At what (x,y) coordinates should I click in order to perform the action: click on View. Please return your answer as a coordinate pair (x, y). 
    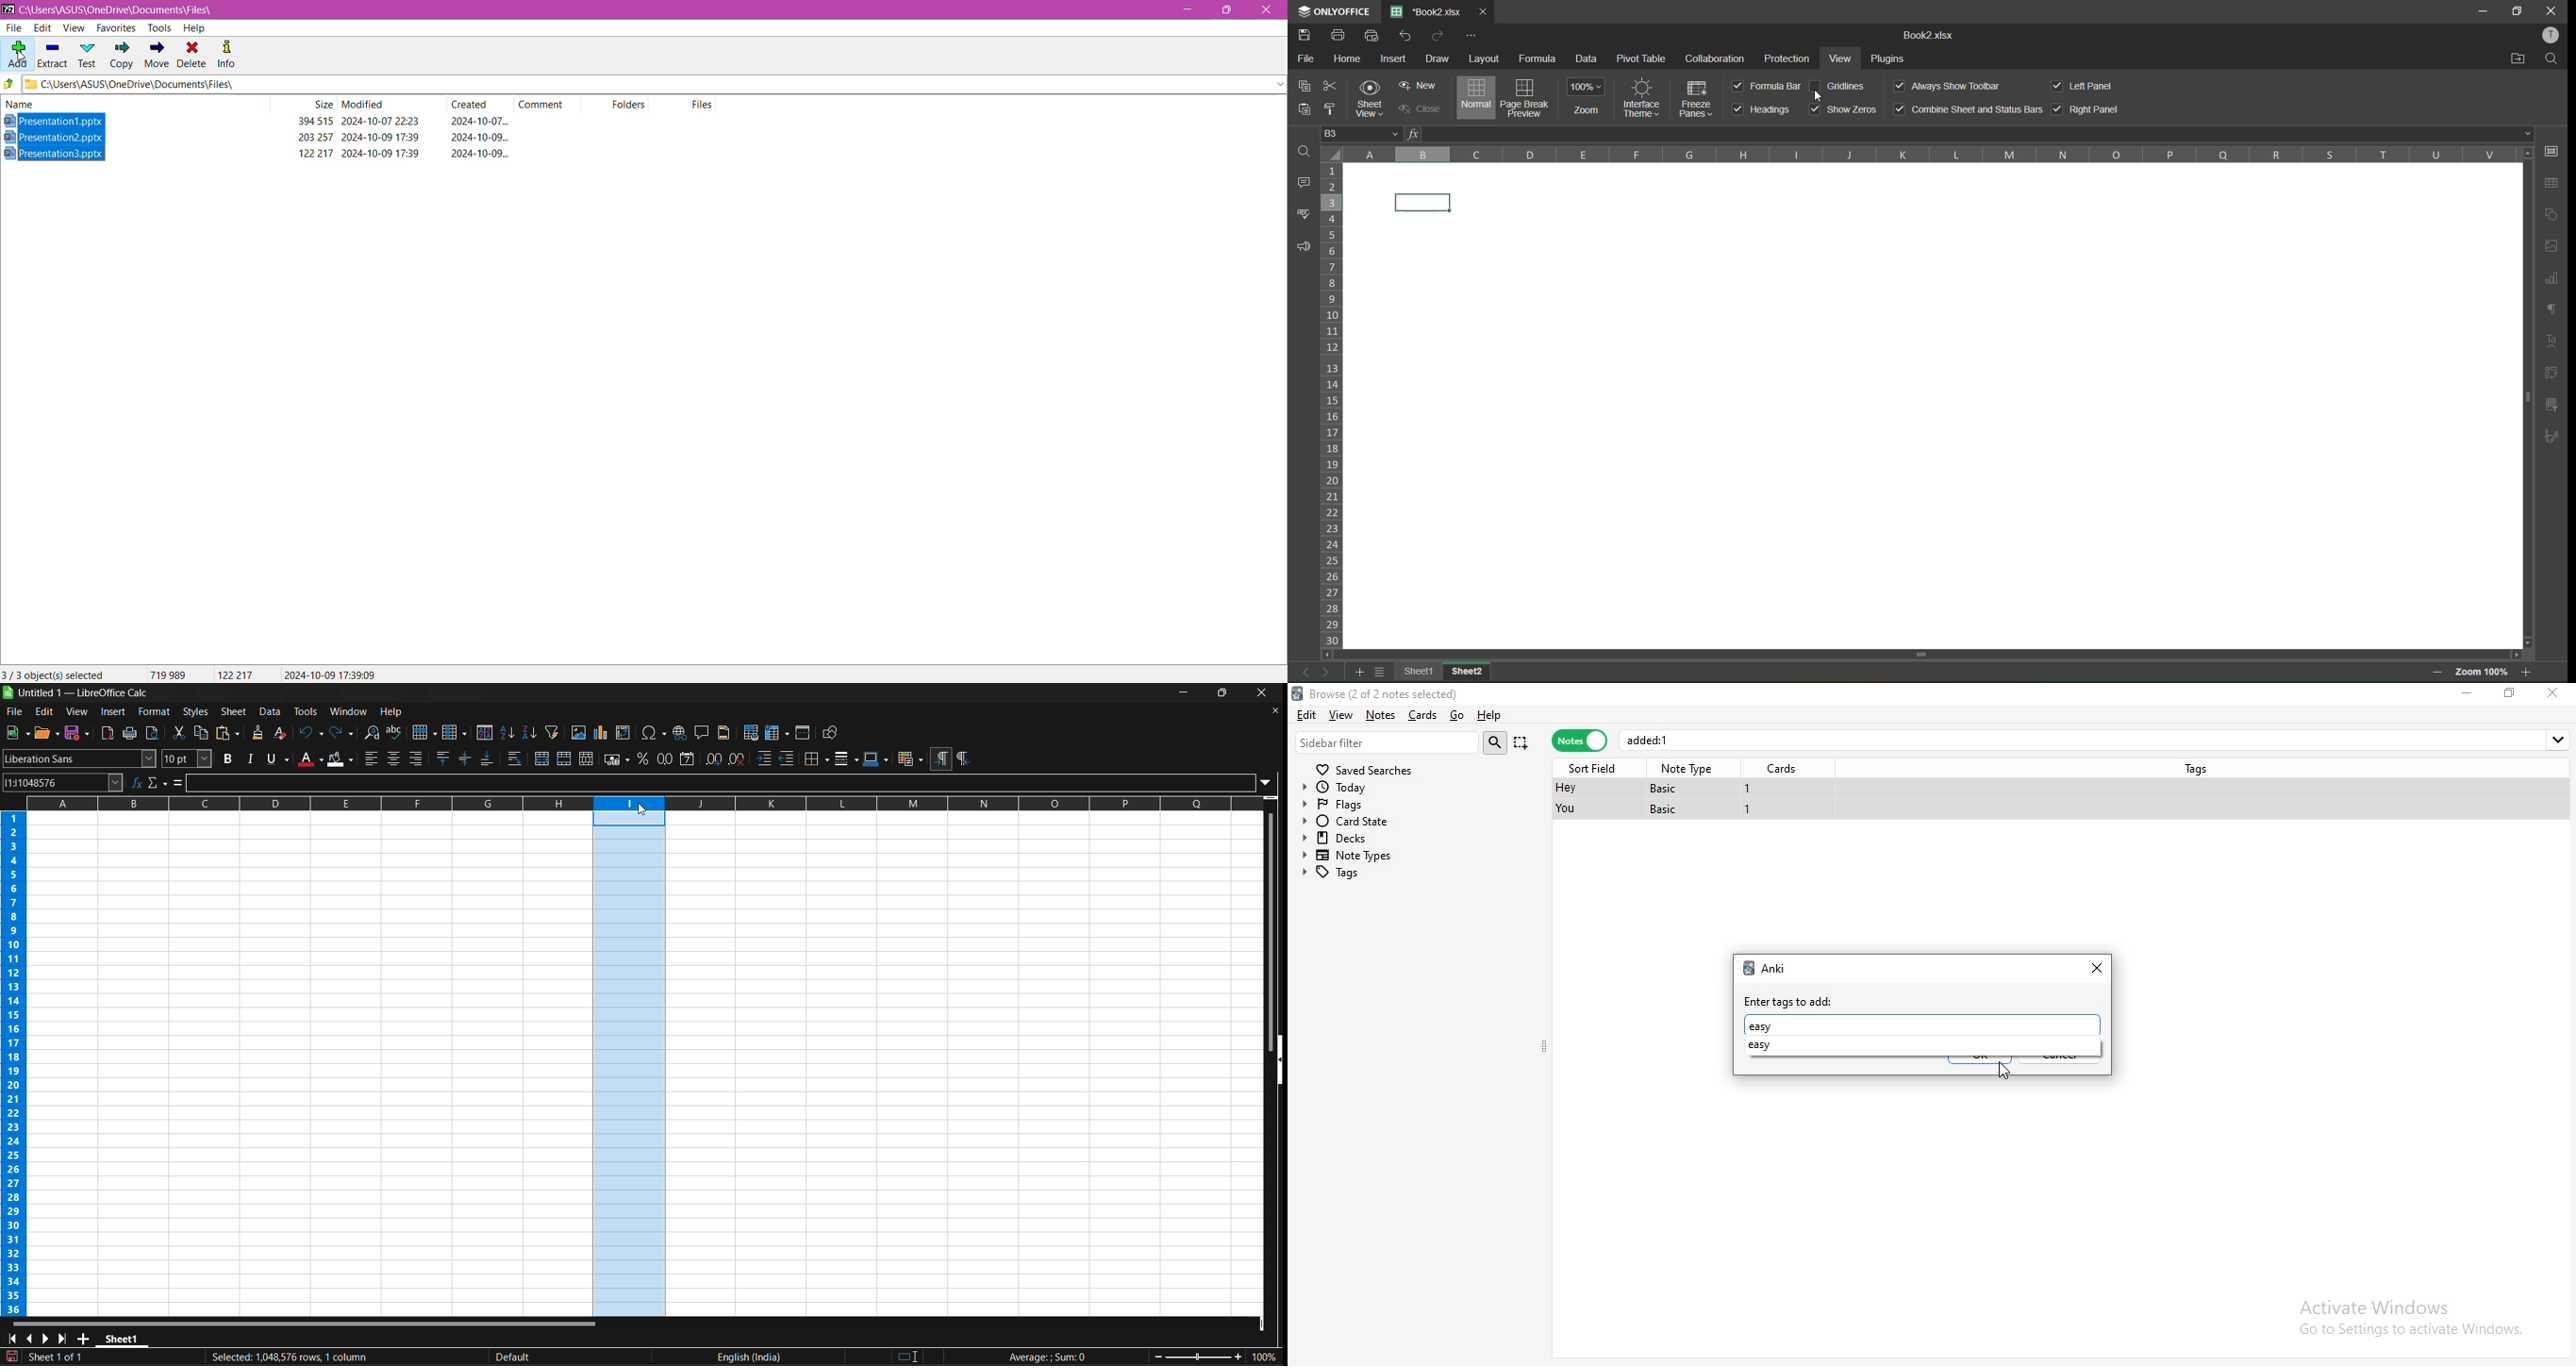
    Looking at the image, I should click on (73, 28).